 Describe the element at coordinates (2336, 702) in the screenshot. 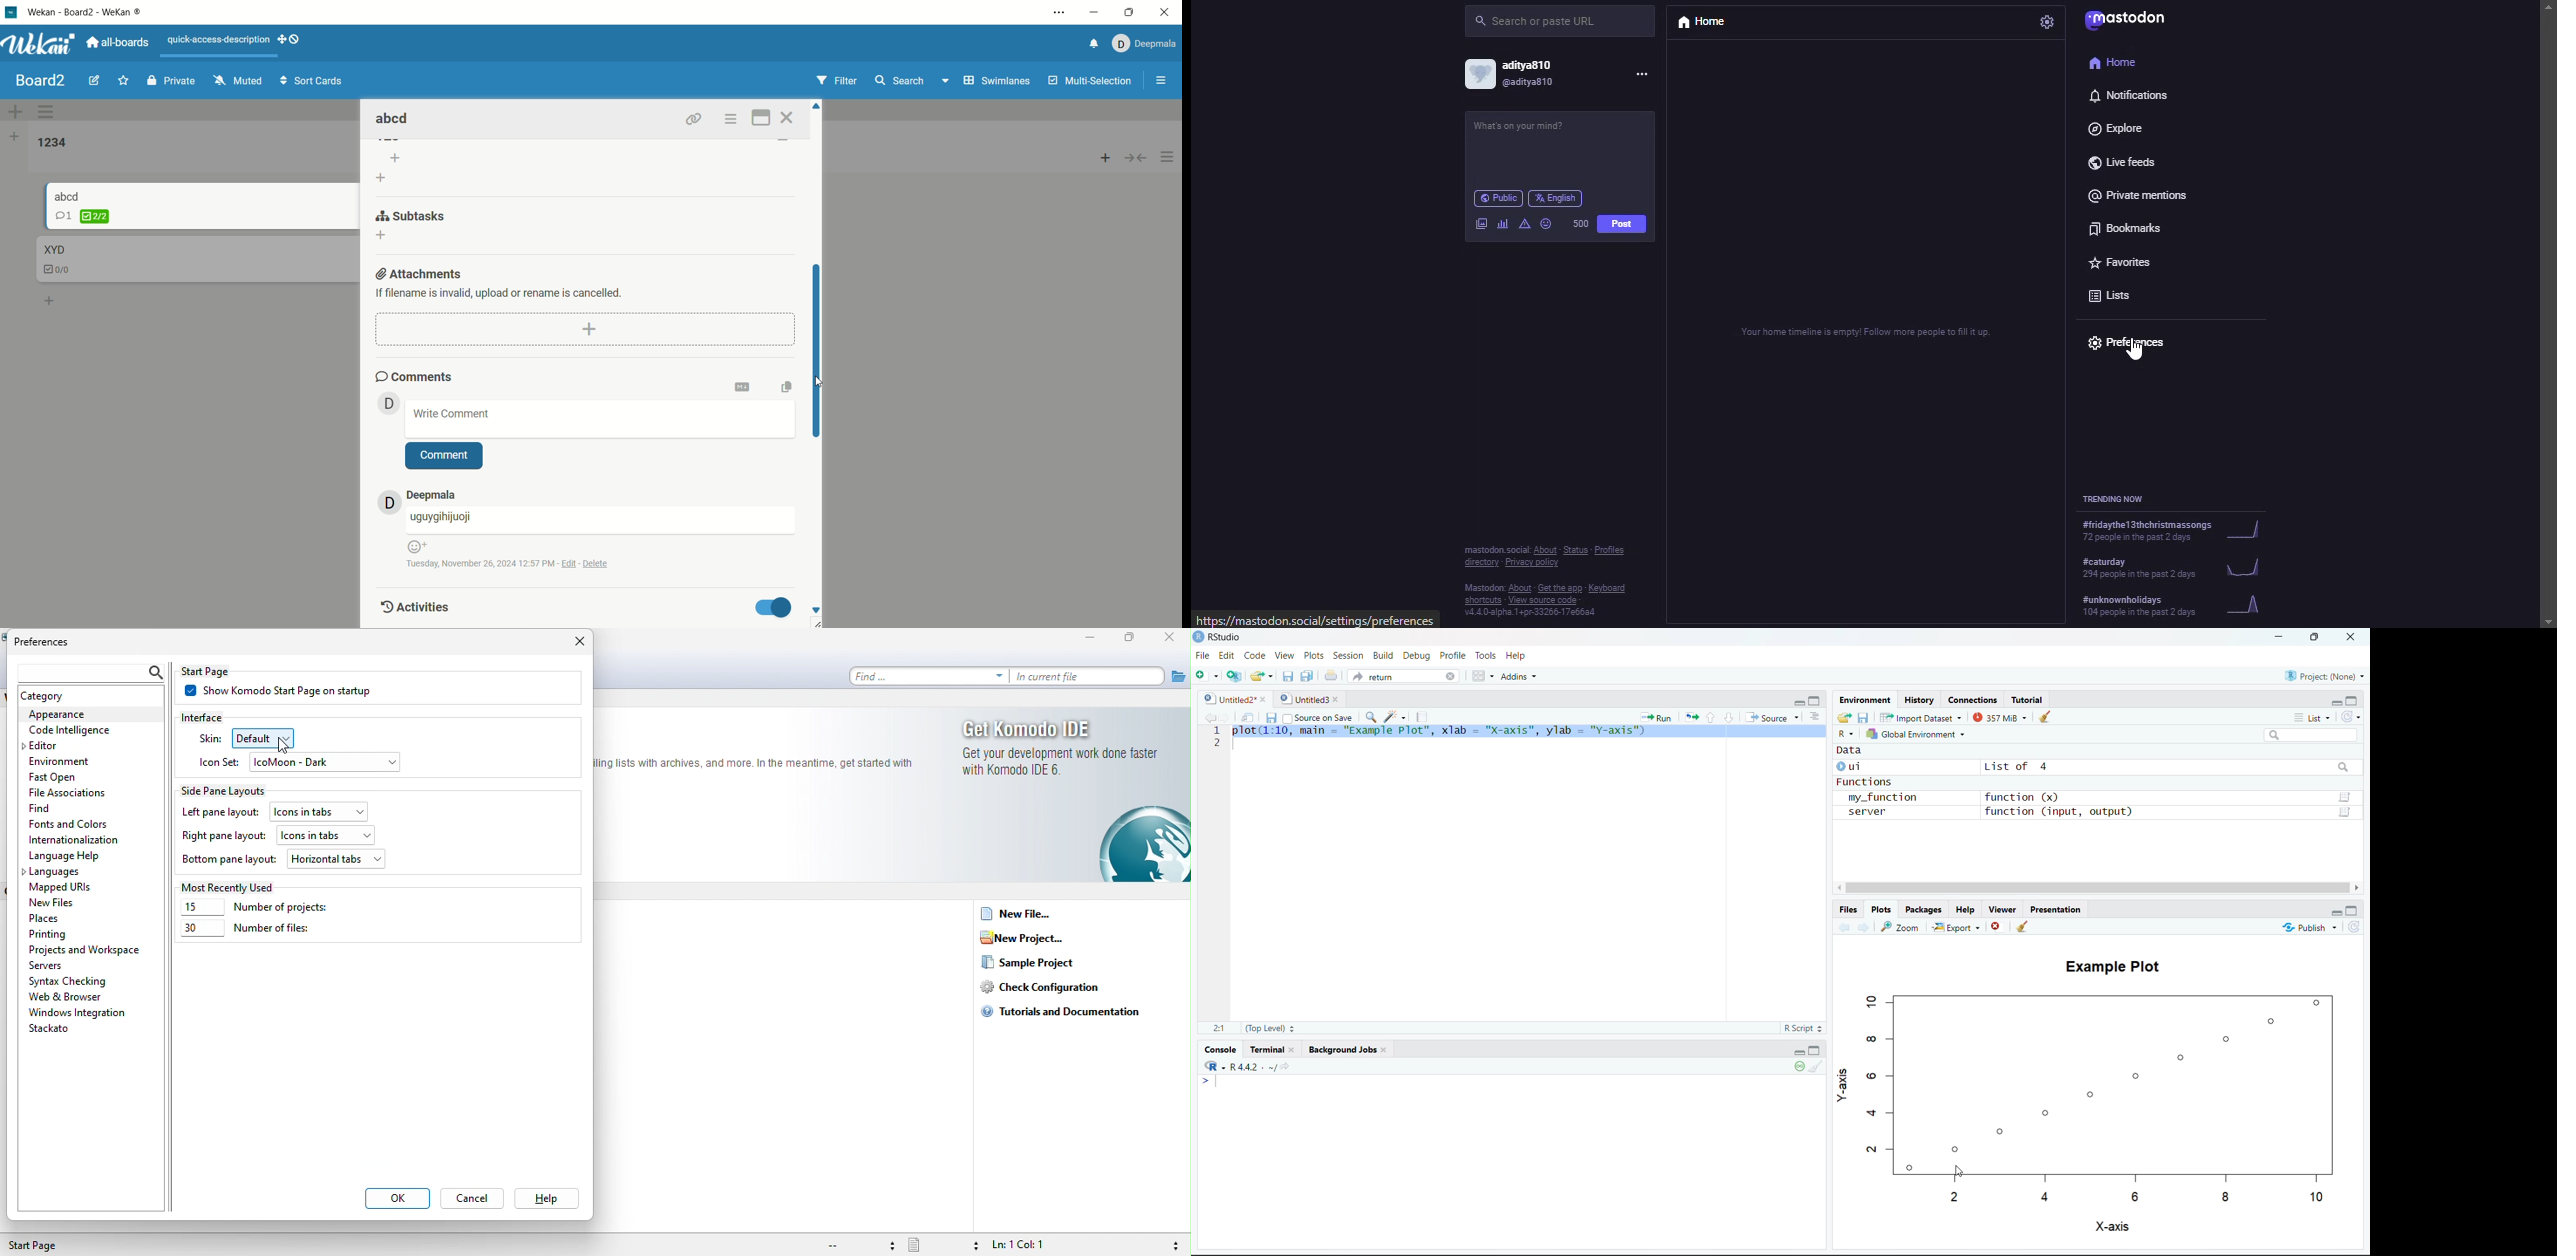

I see `Minimize` at that location.